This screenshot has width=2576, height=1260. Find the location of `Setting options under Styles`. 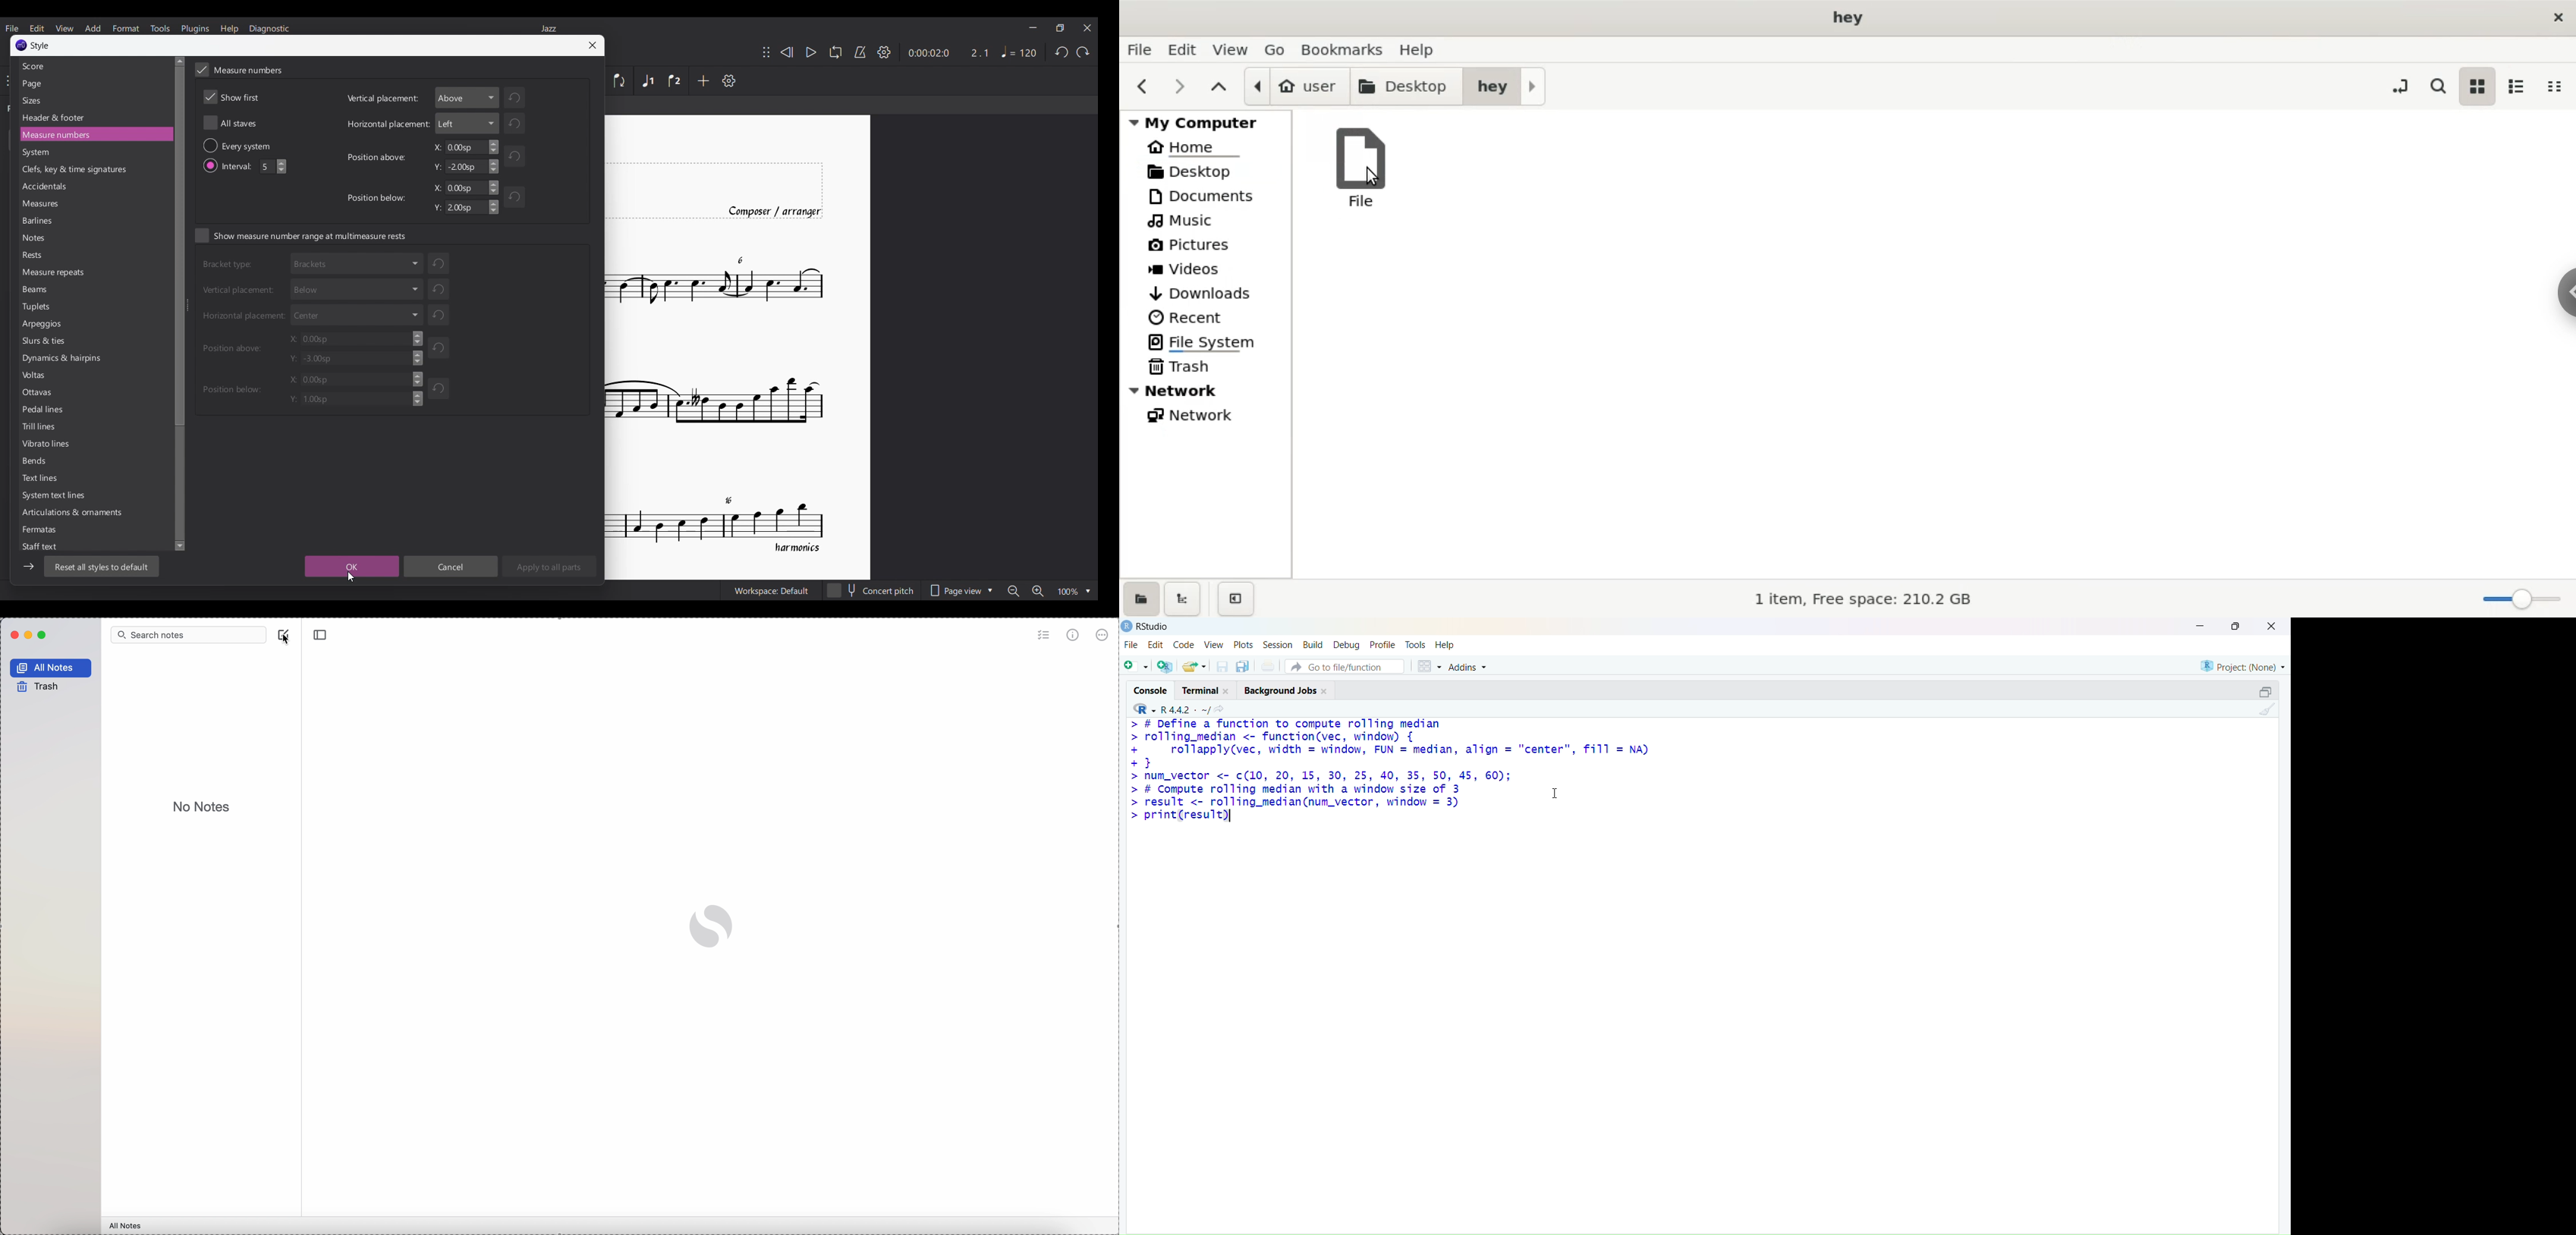

Setting options under Styles is located at coordinates (60, 66).